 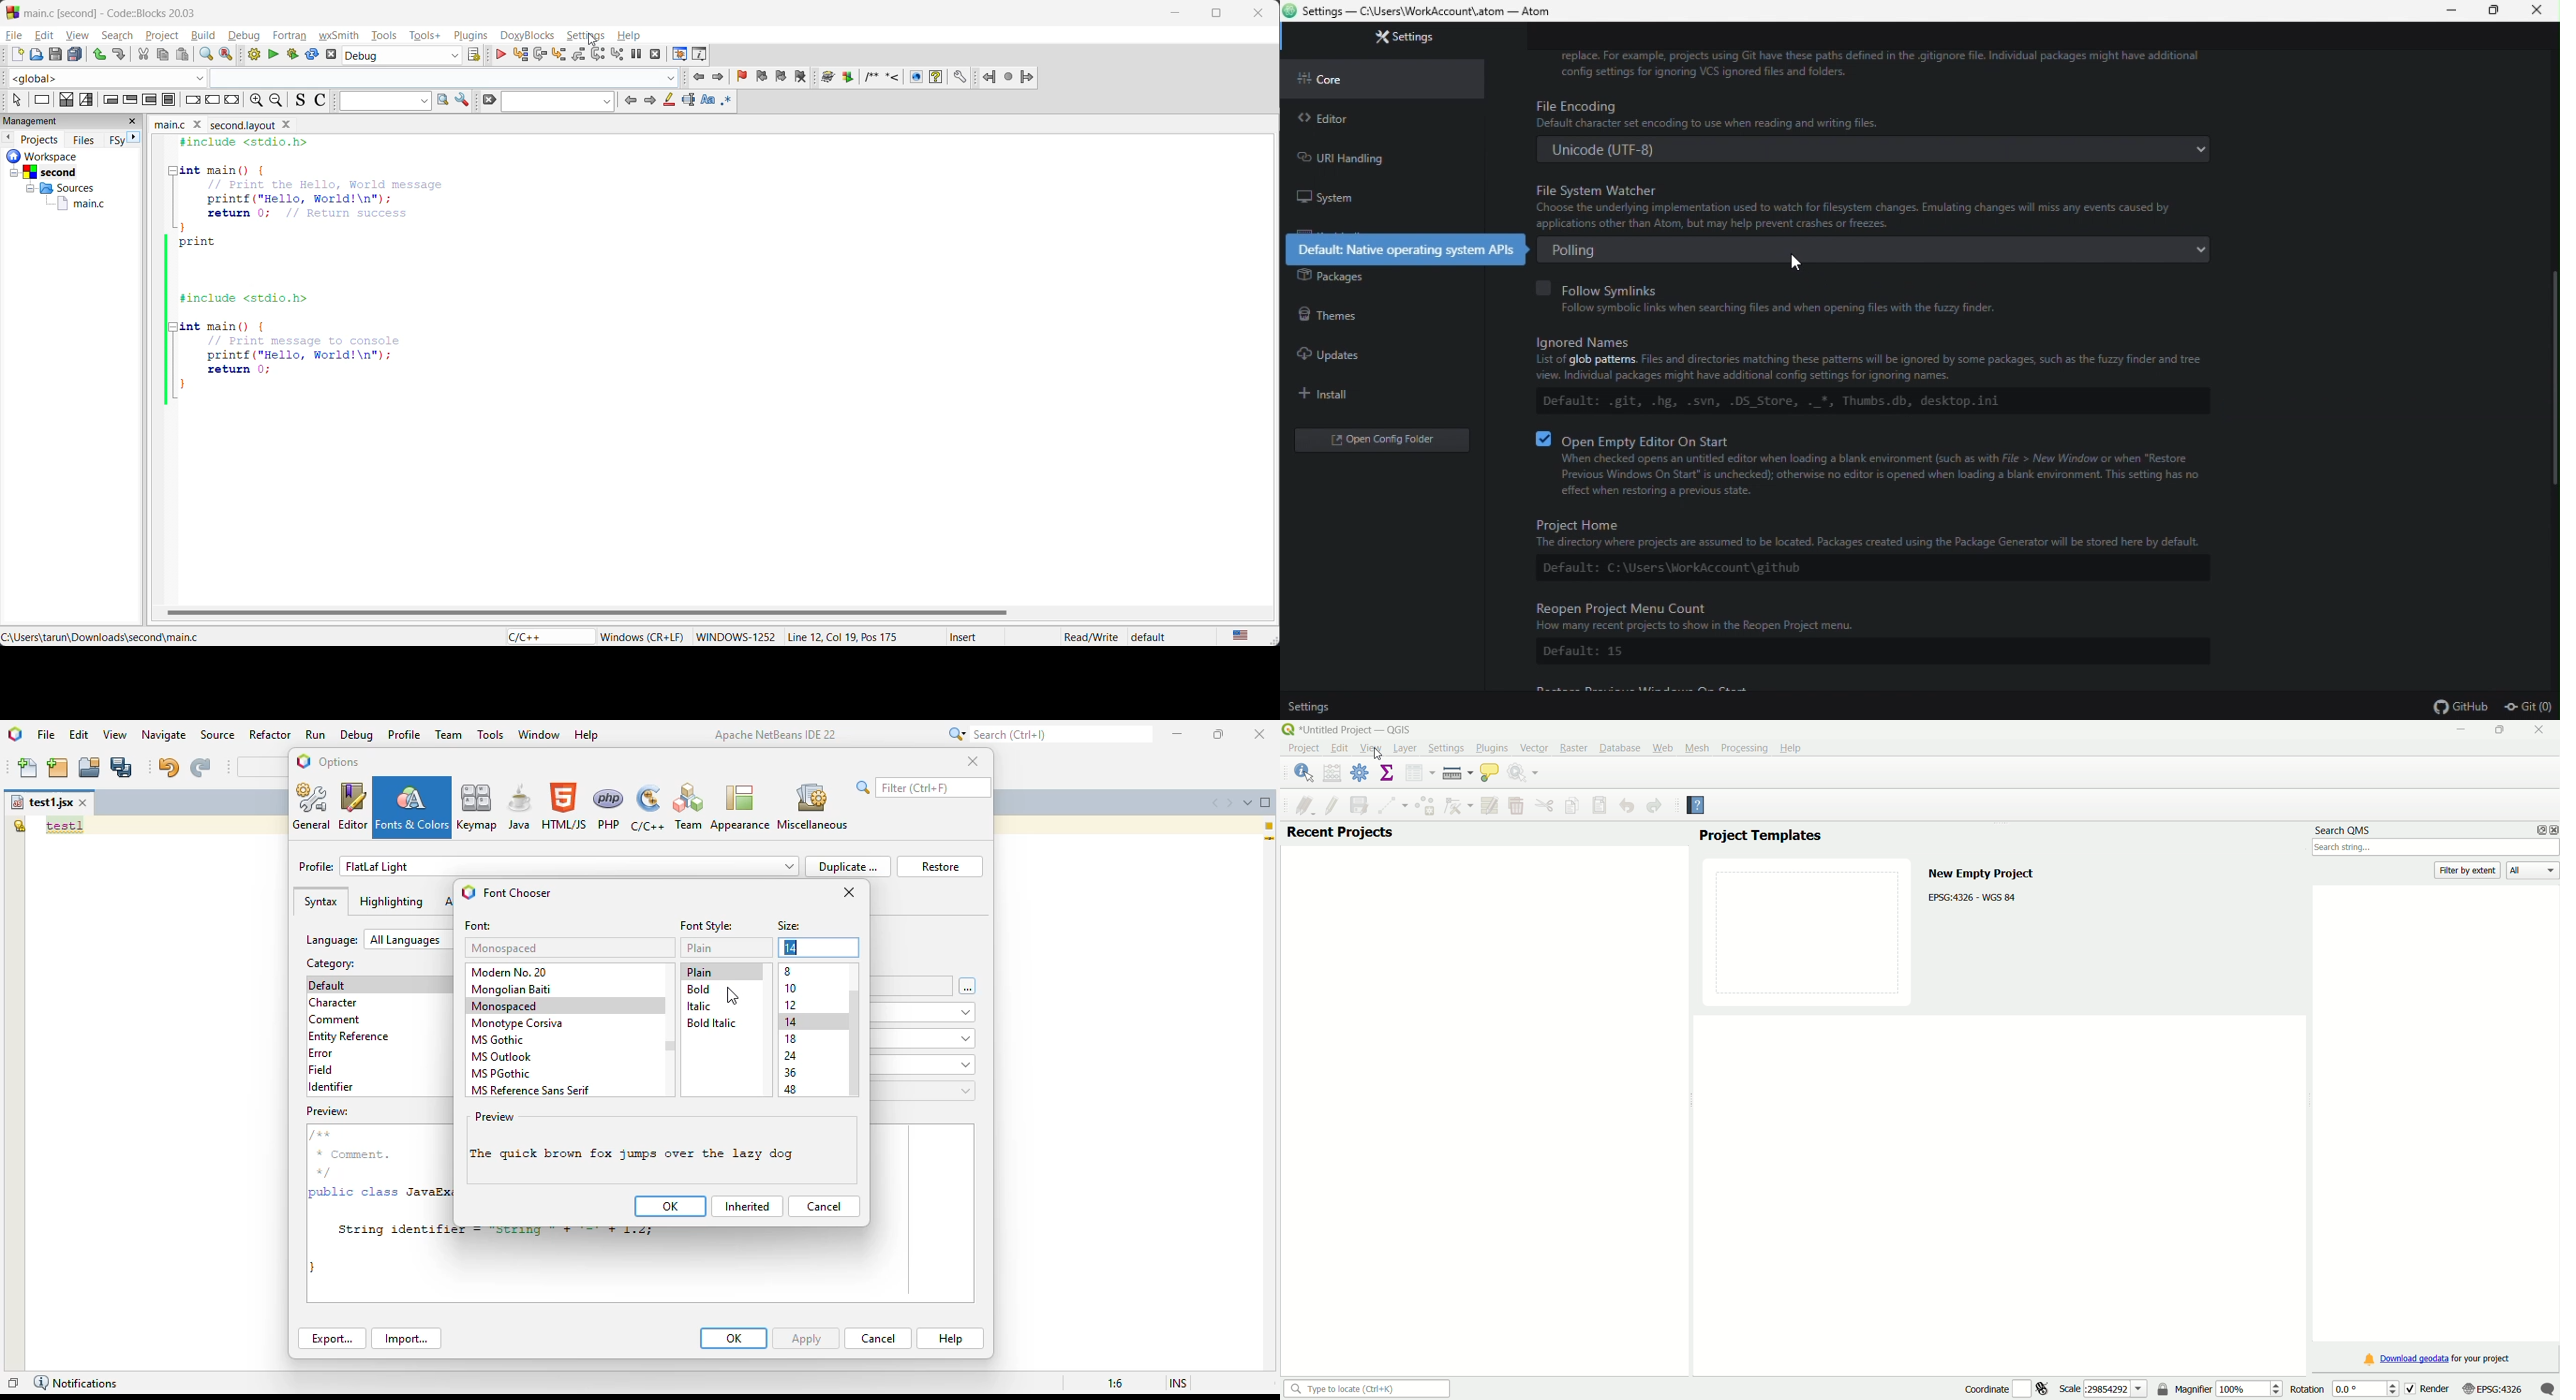 I want to click on Cursor, so click(x=1376, y=751).